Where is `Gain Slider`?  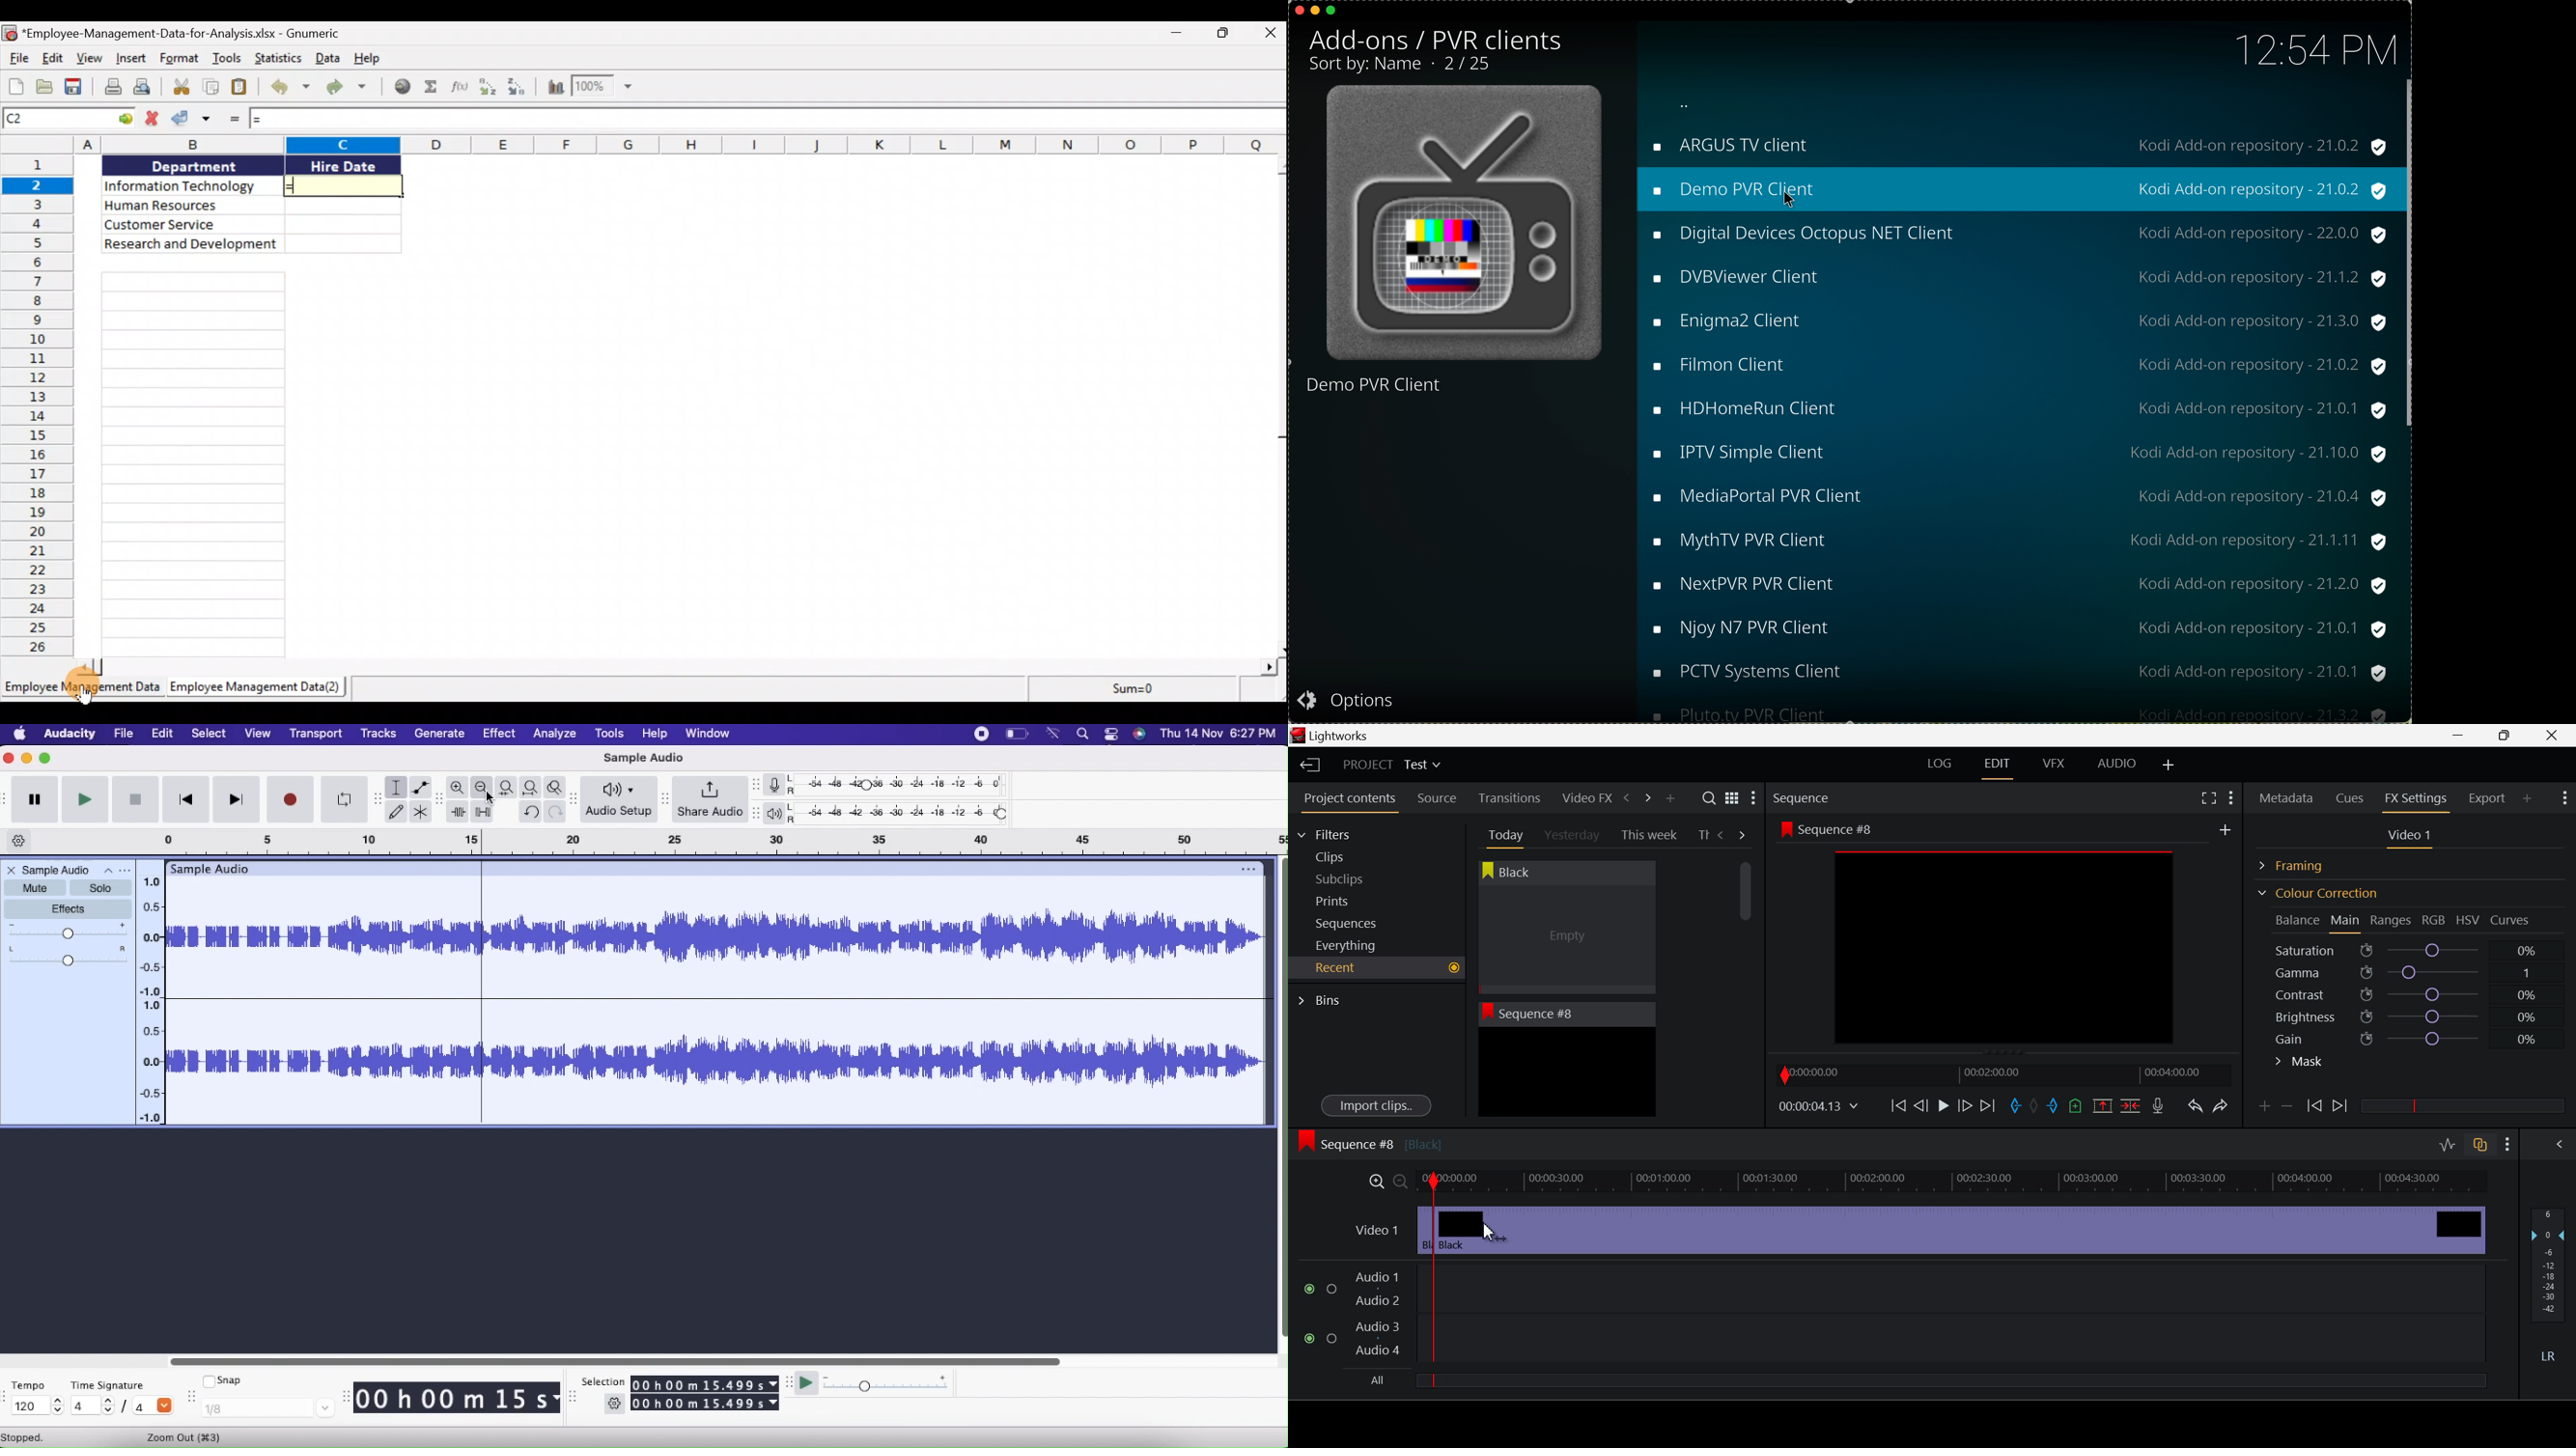
Gain Slider is located at coordinates (69, 933).